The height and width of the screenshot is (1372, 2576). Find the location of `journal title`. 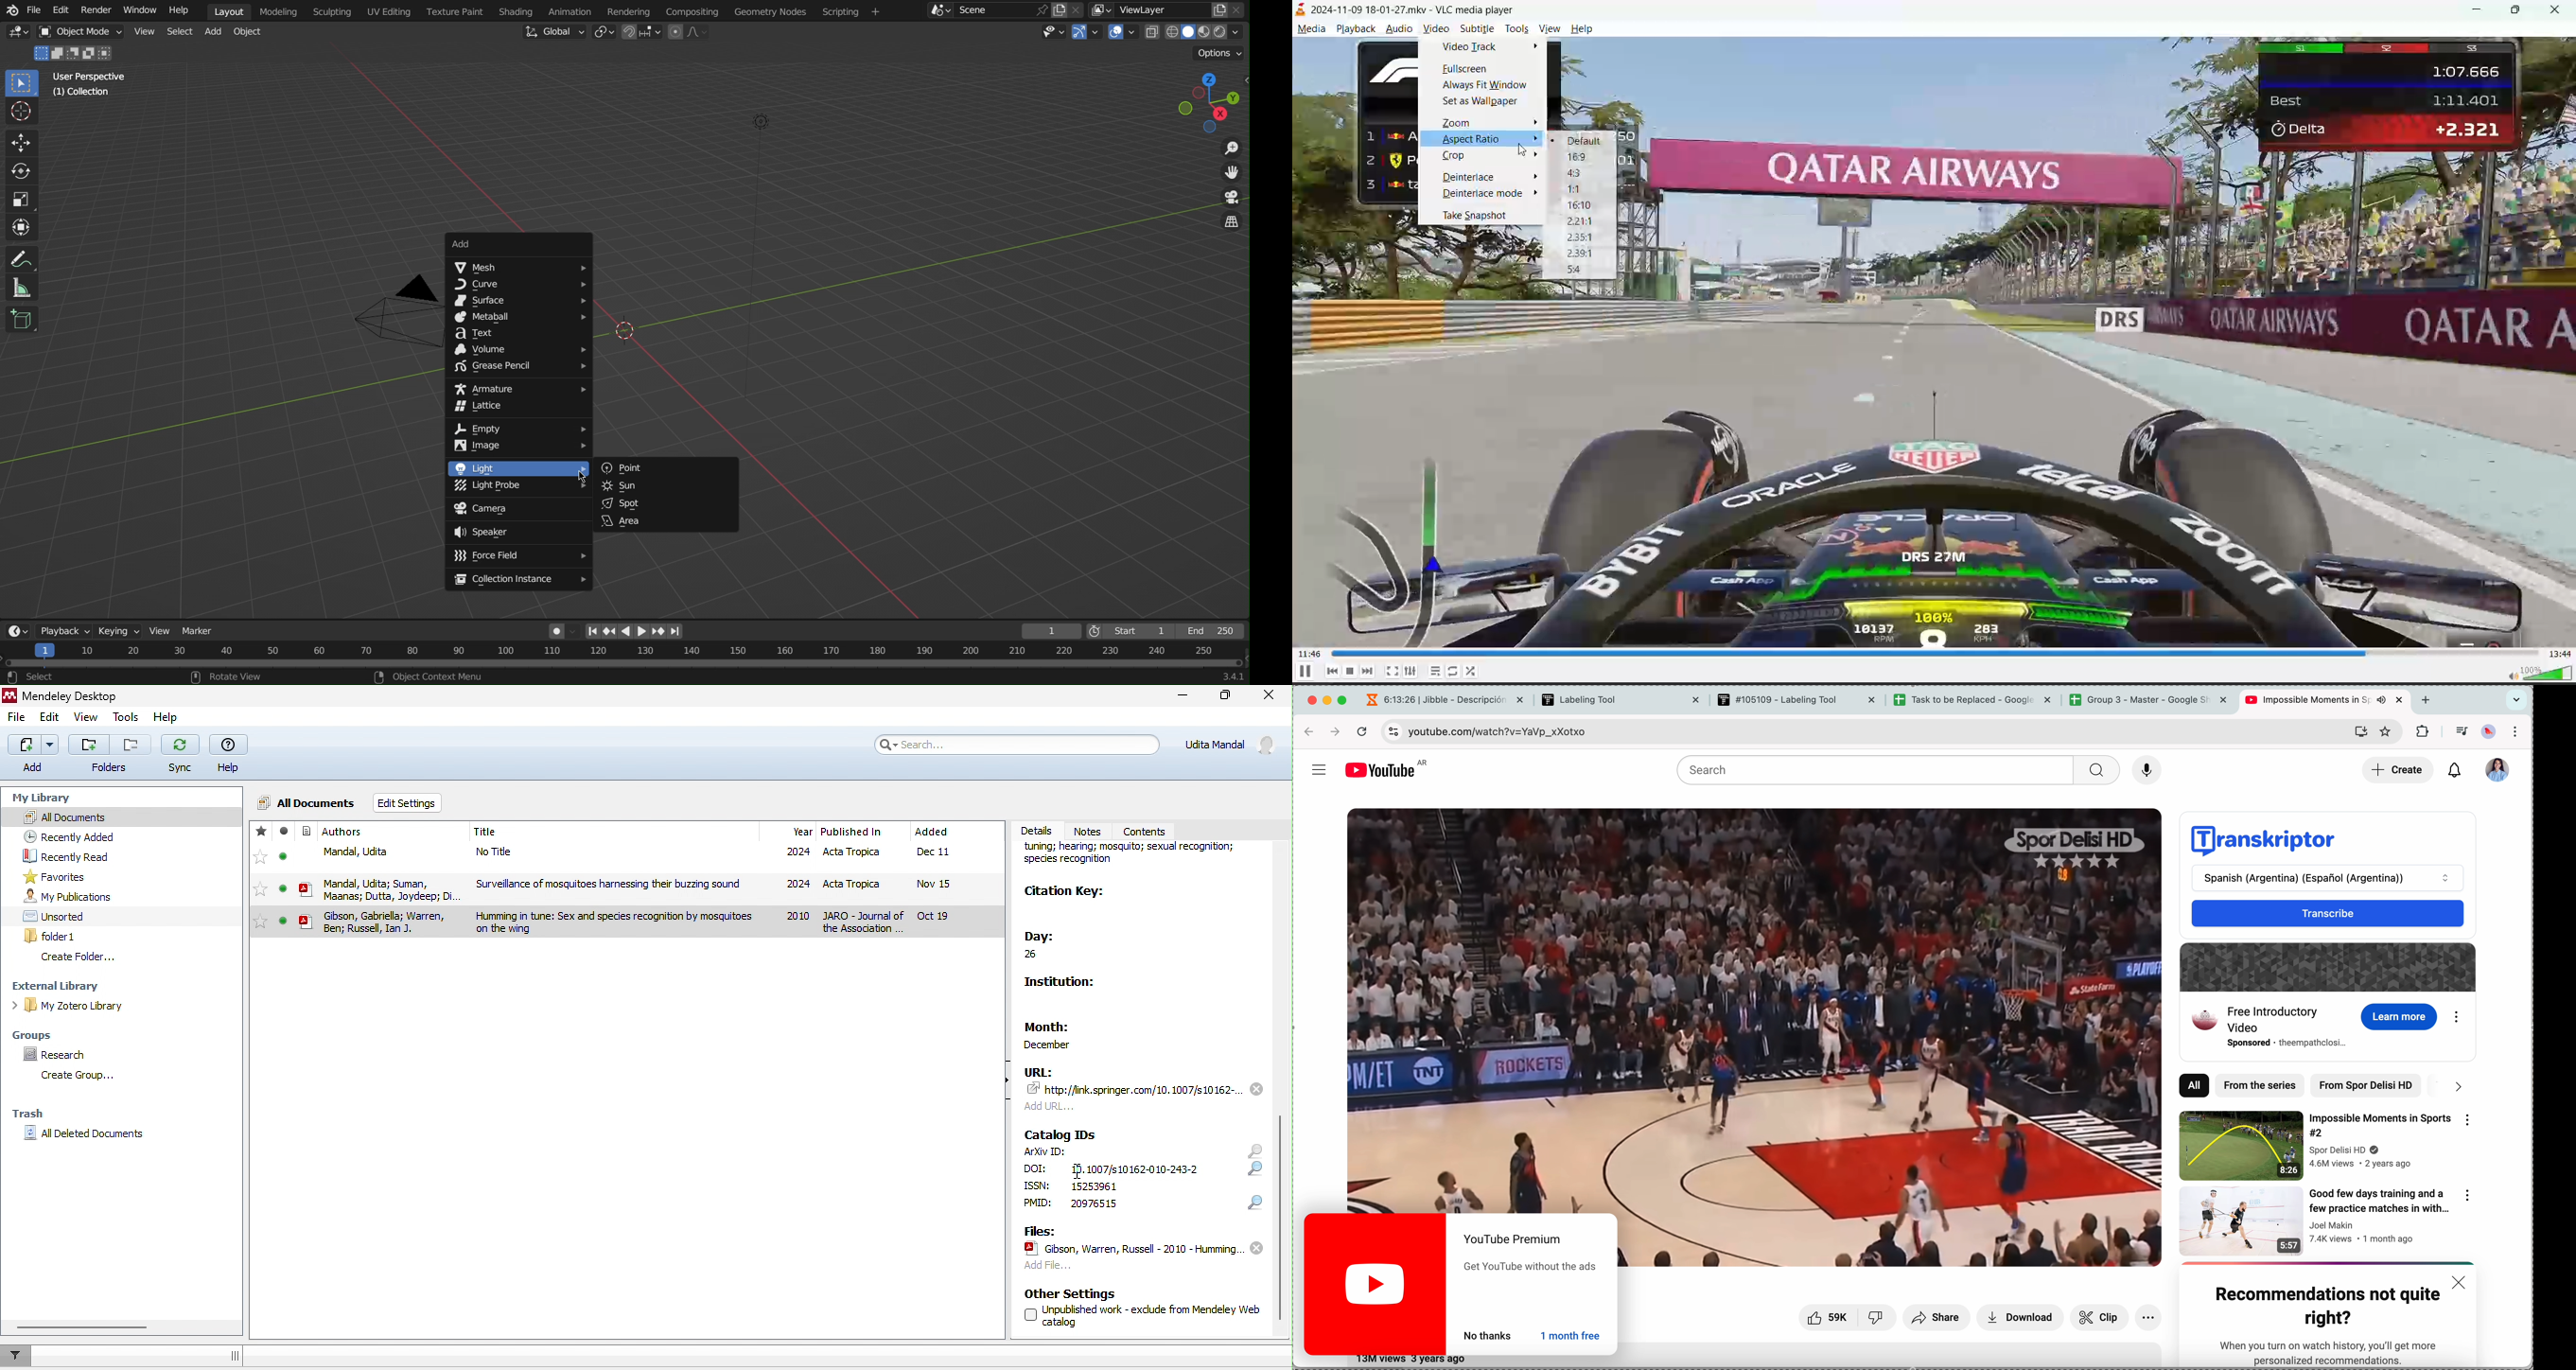

journal title is located at coordinates (486, 833).